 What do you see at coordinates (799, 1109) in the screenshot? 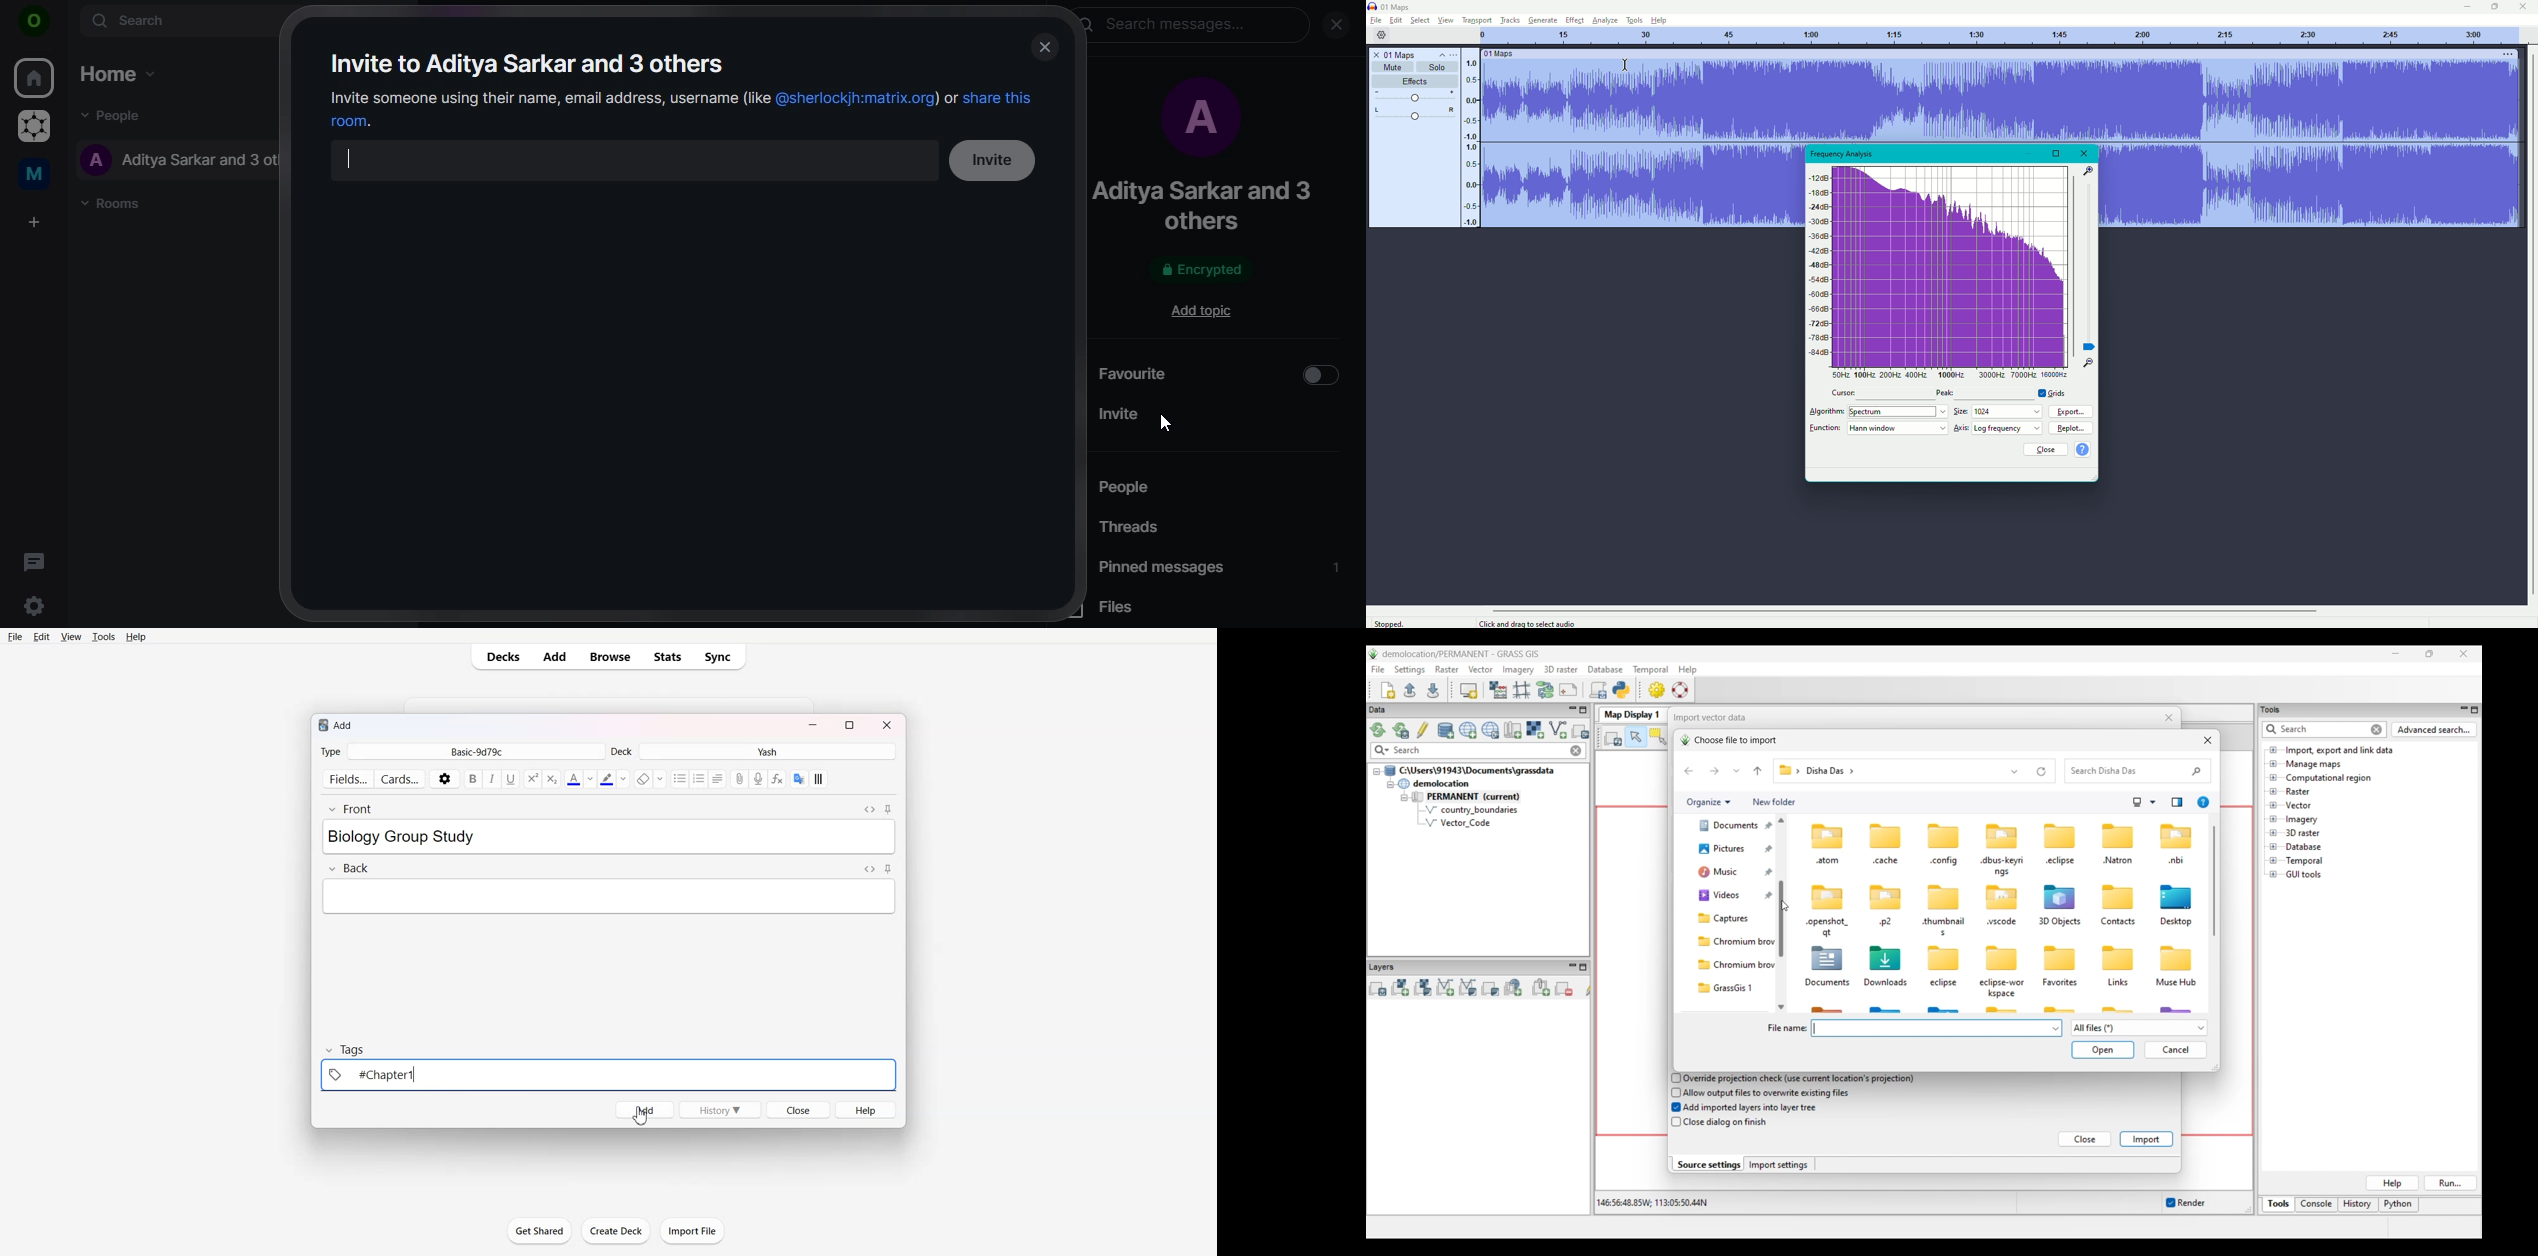
I see `Close` at bounding box center [799, 1109].